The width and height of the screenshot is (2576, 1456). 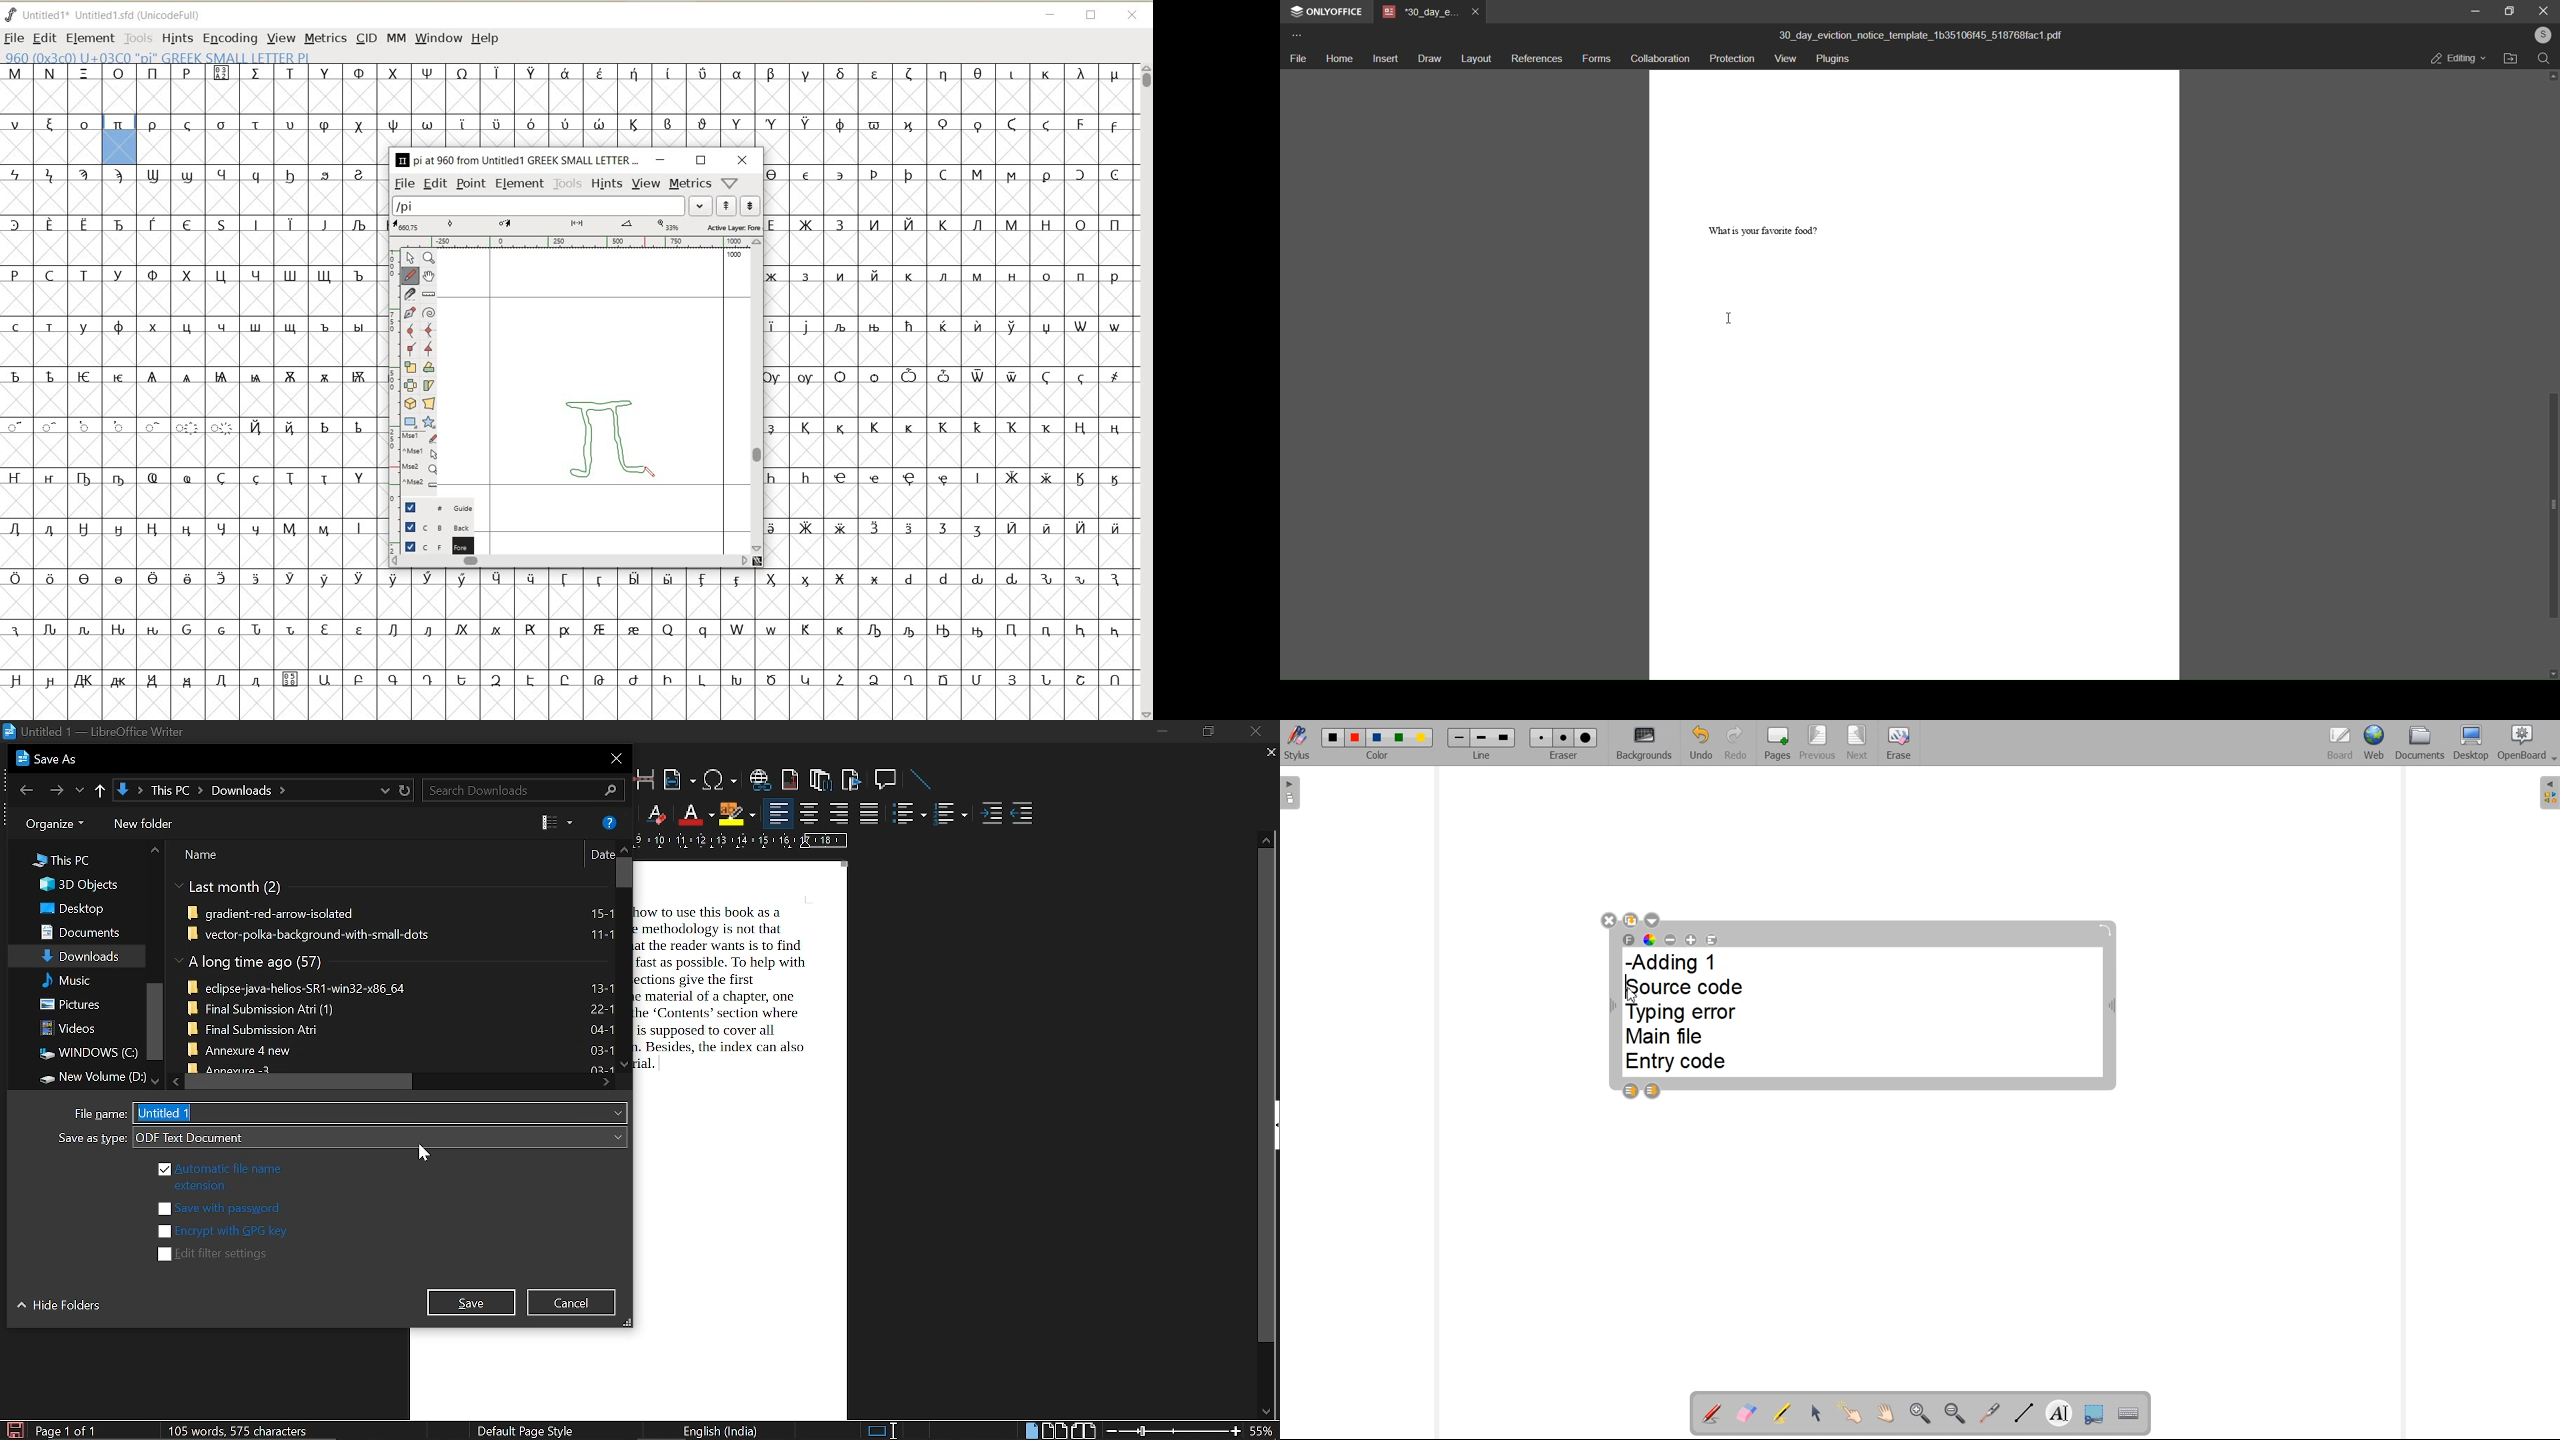 What do you see at coordinates (820, 778) in the screenshot?
I see `insert endnote` at bounding box center [820, 778].